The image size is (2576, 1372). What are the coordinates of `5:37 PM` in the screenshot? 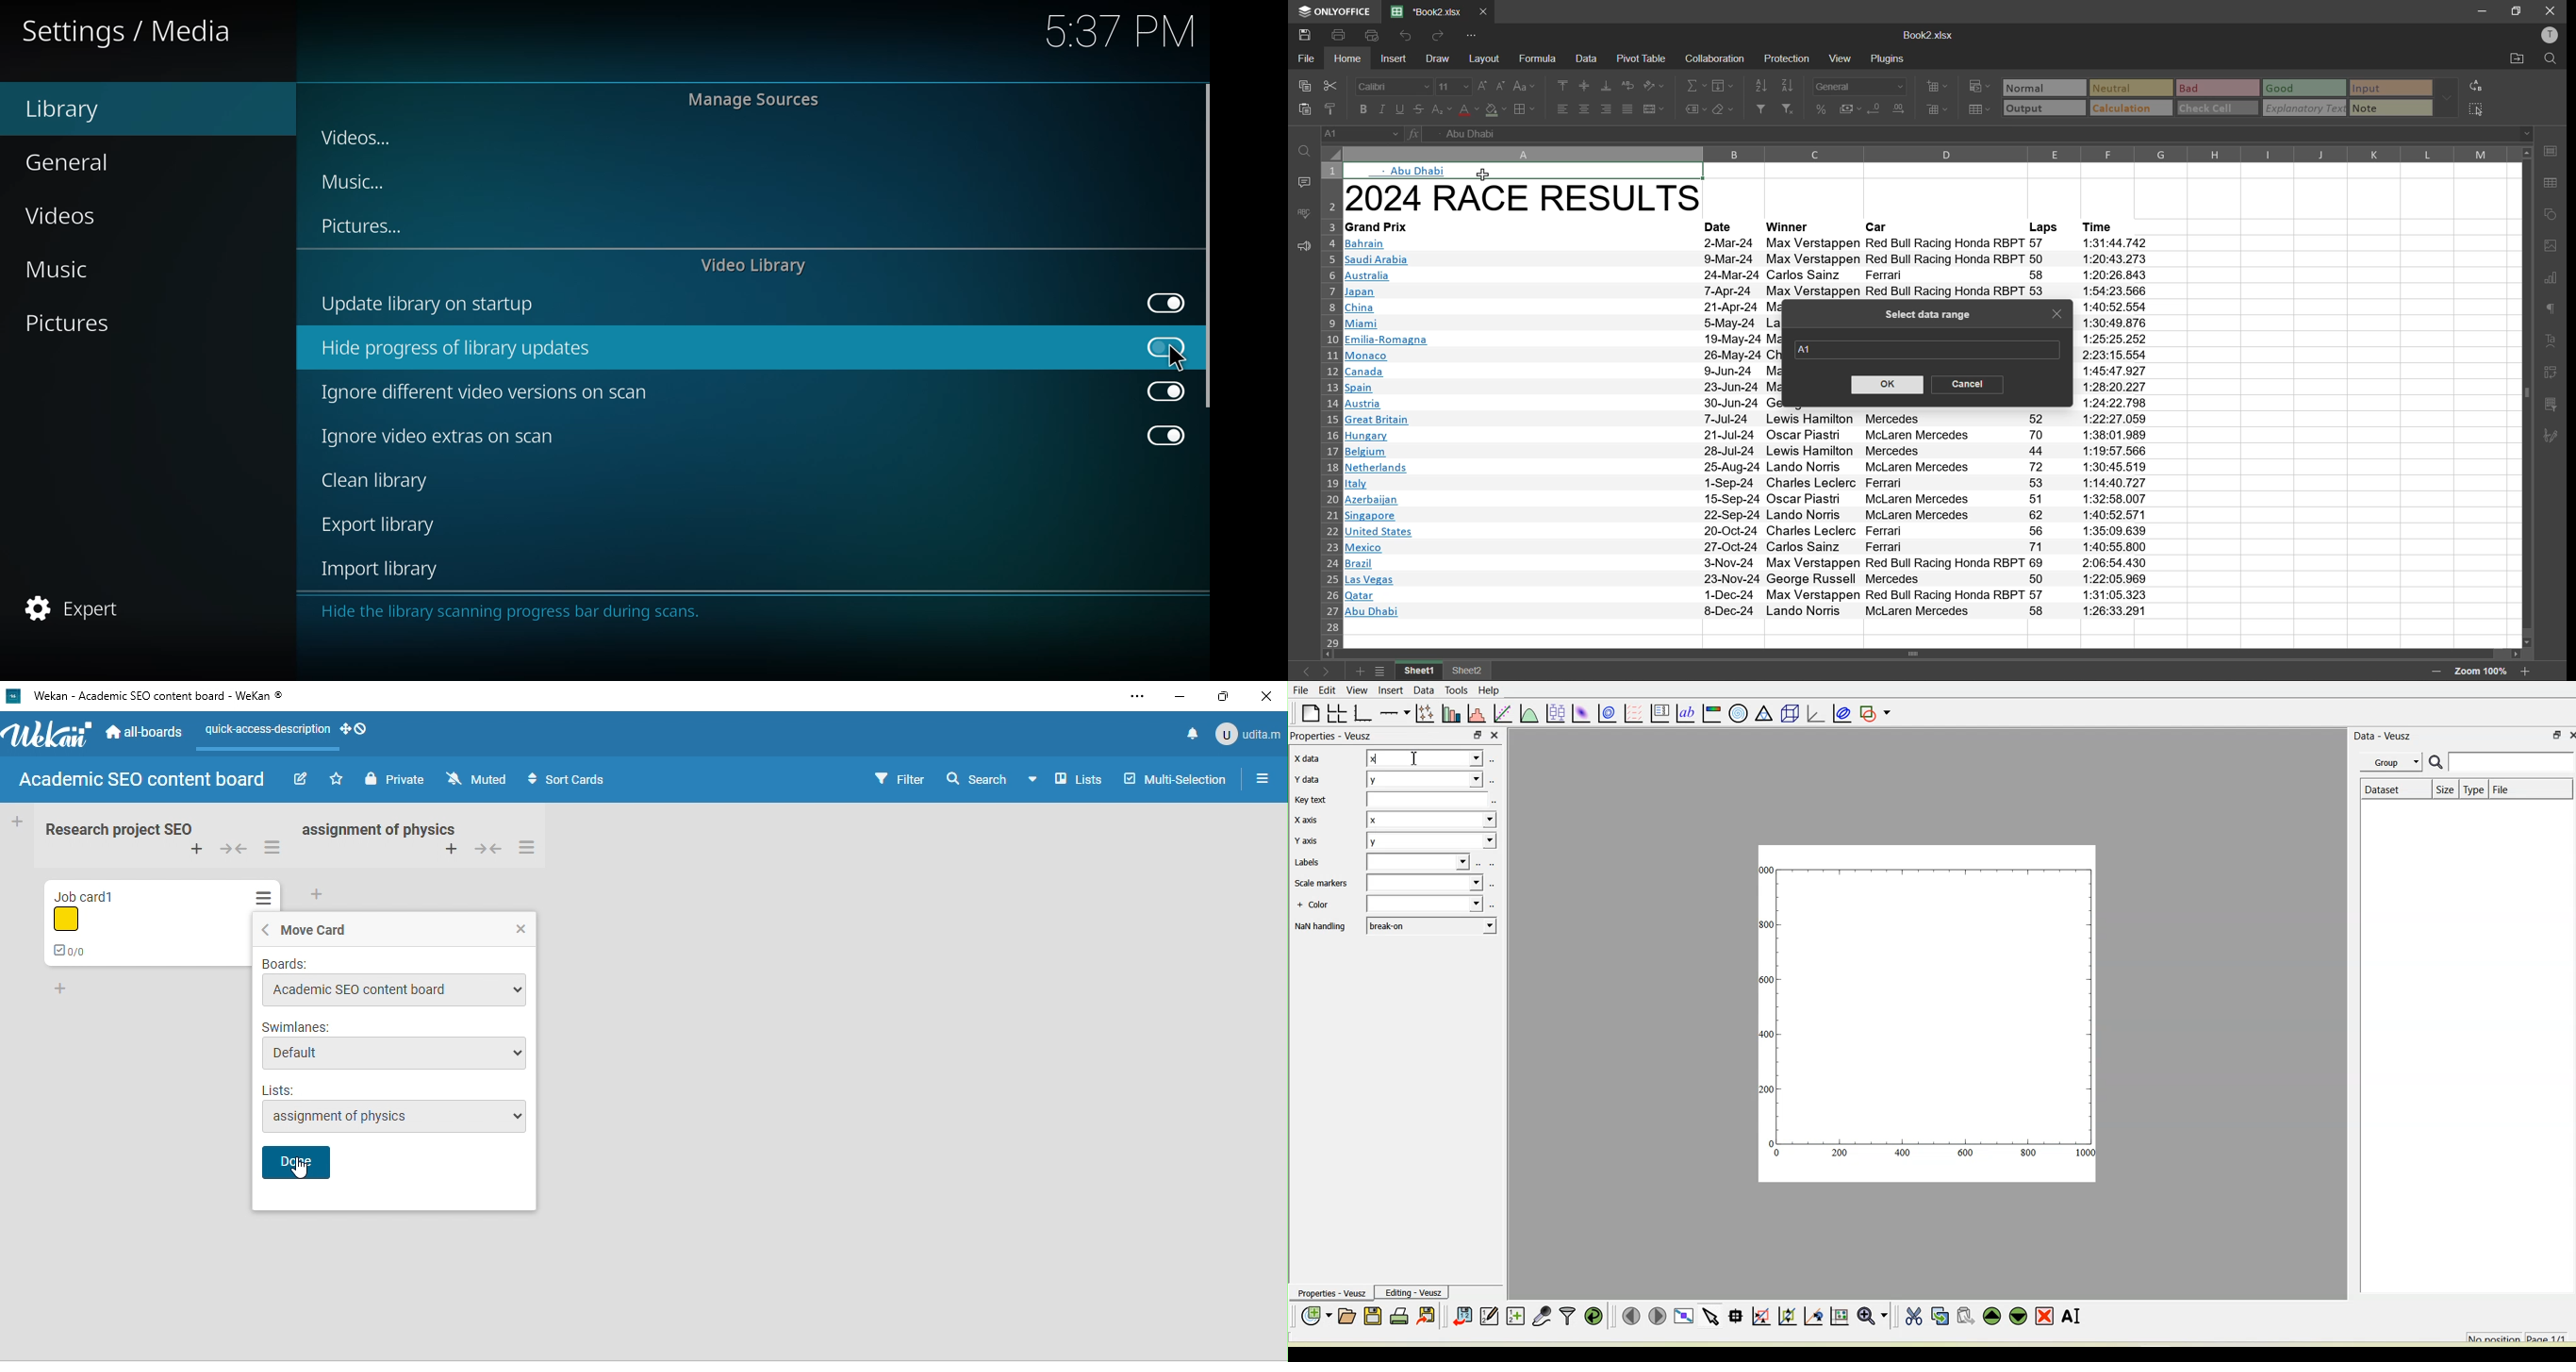 It's located at (1113, 35).